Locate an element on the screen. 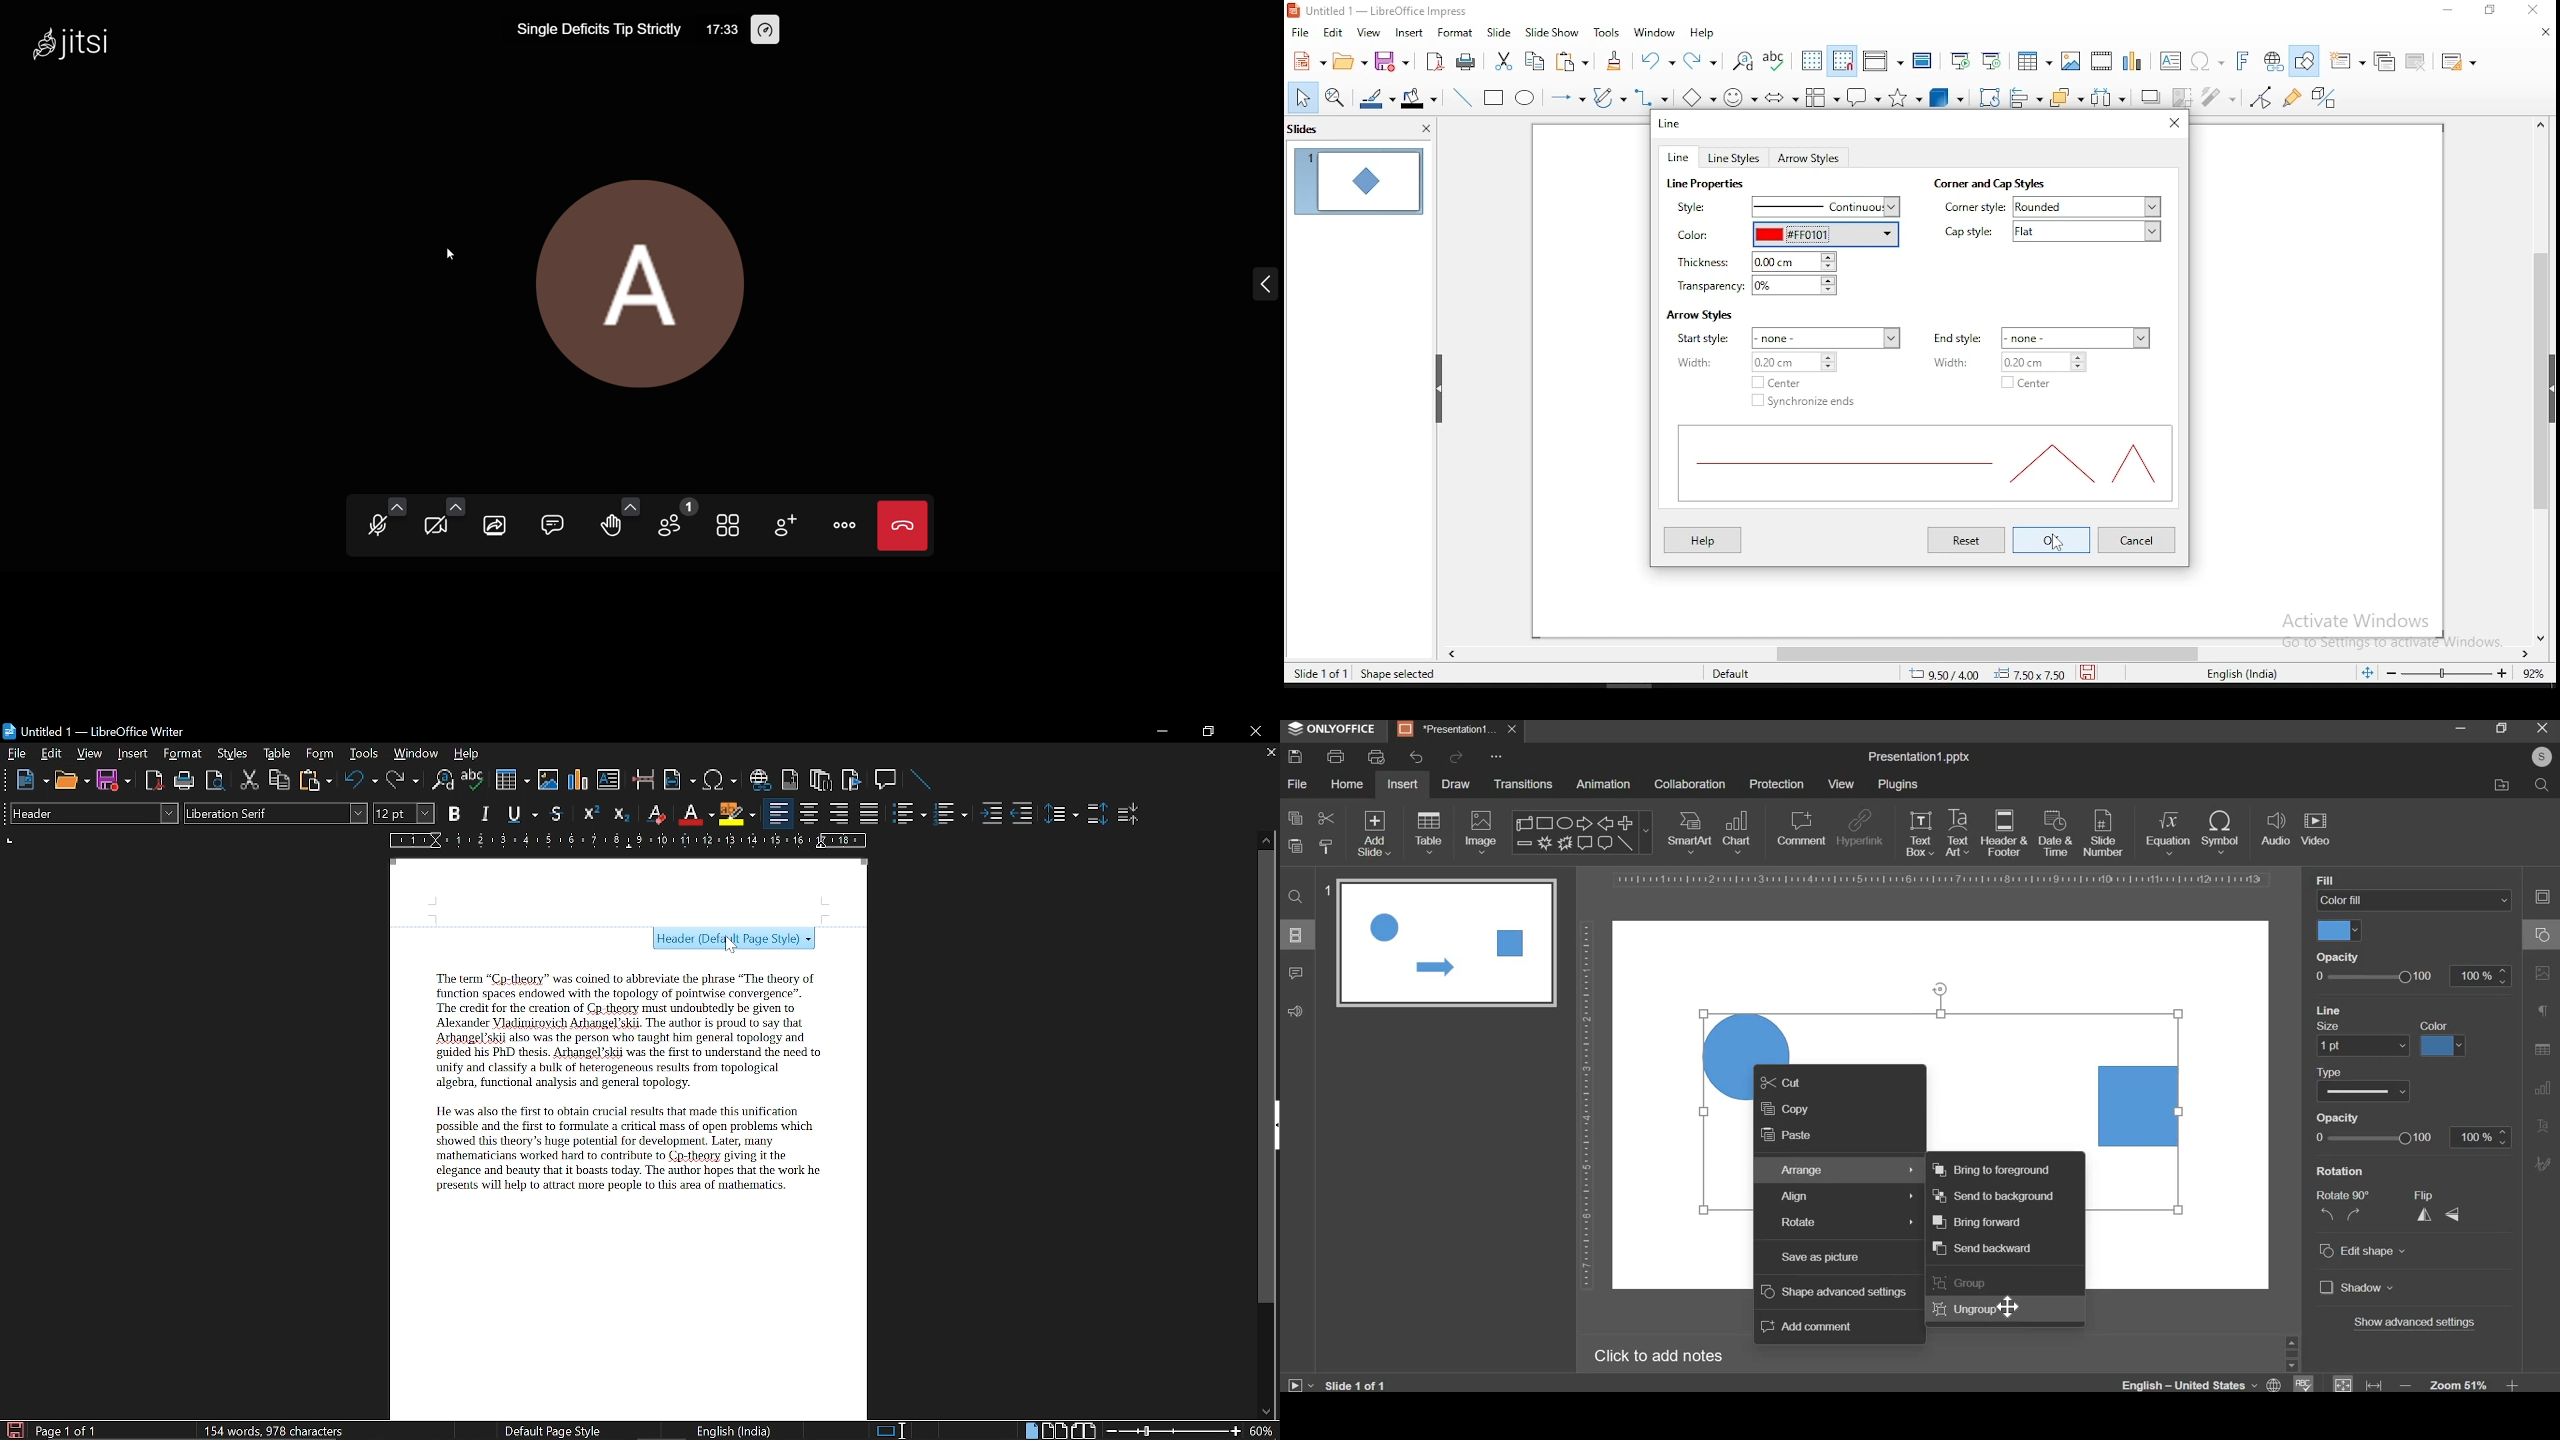 The width and height of the screenshot is (2576, 1456). line color is located at coordinates (2444, 1044).